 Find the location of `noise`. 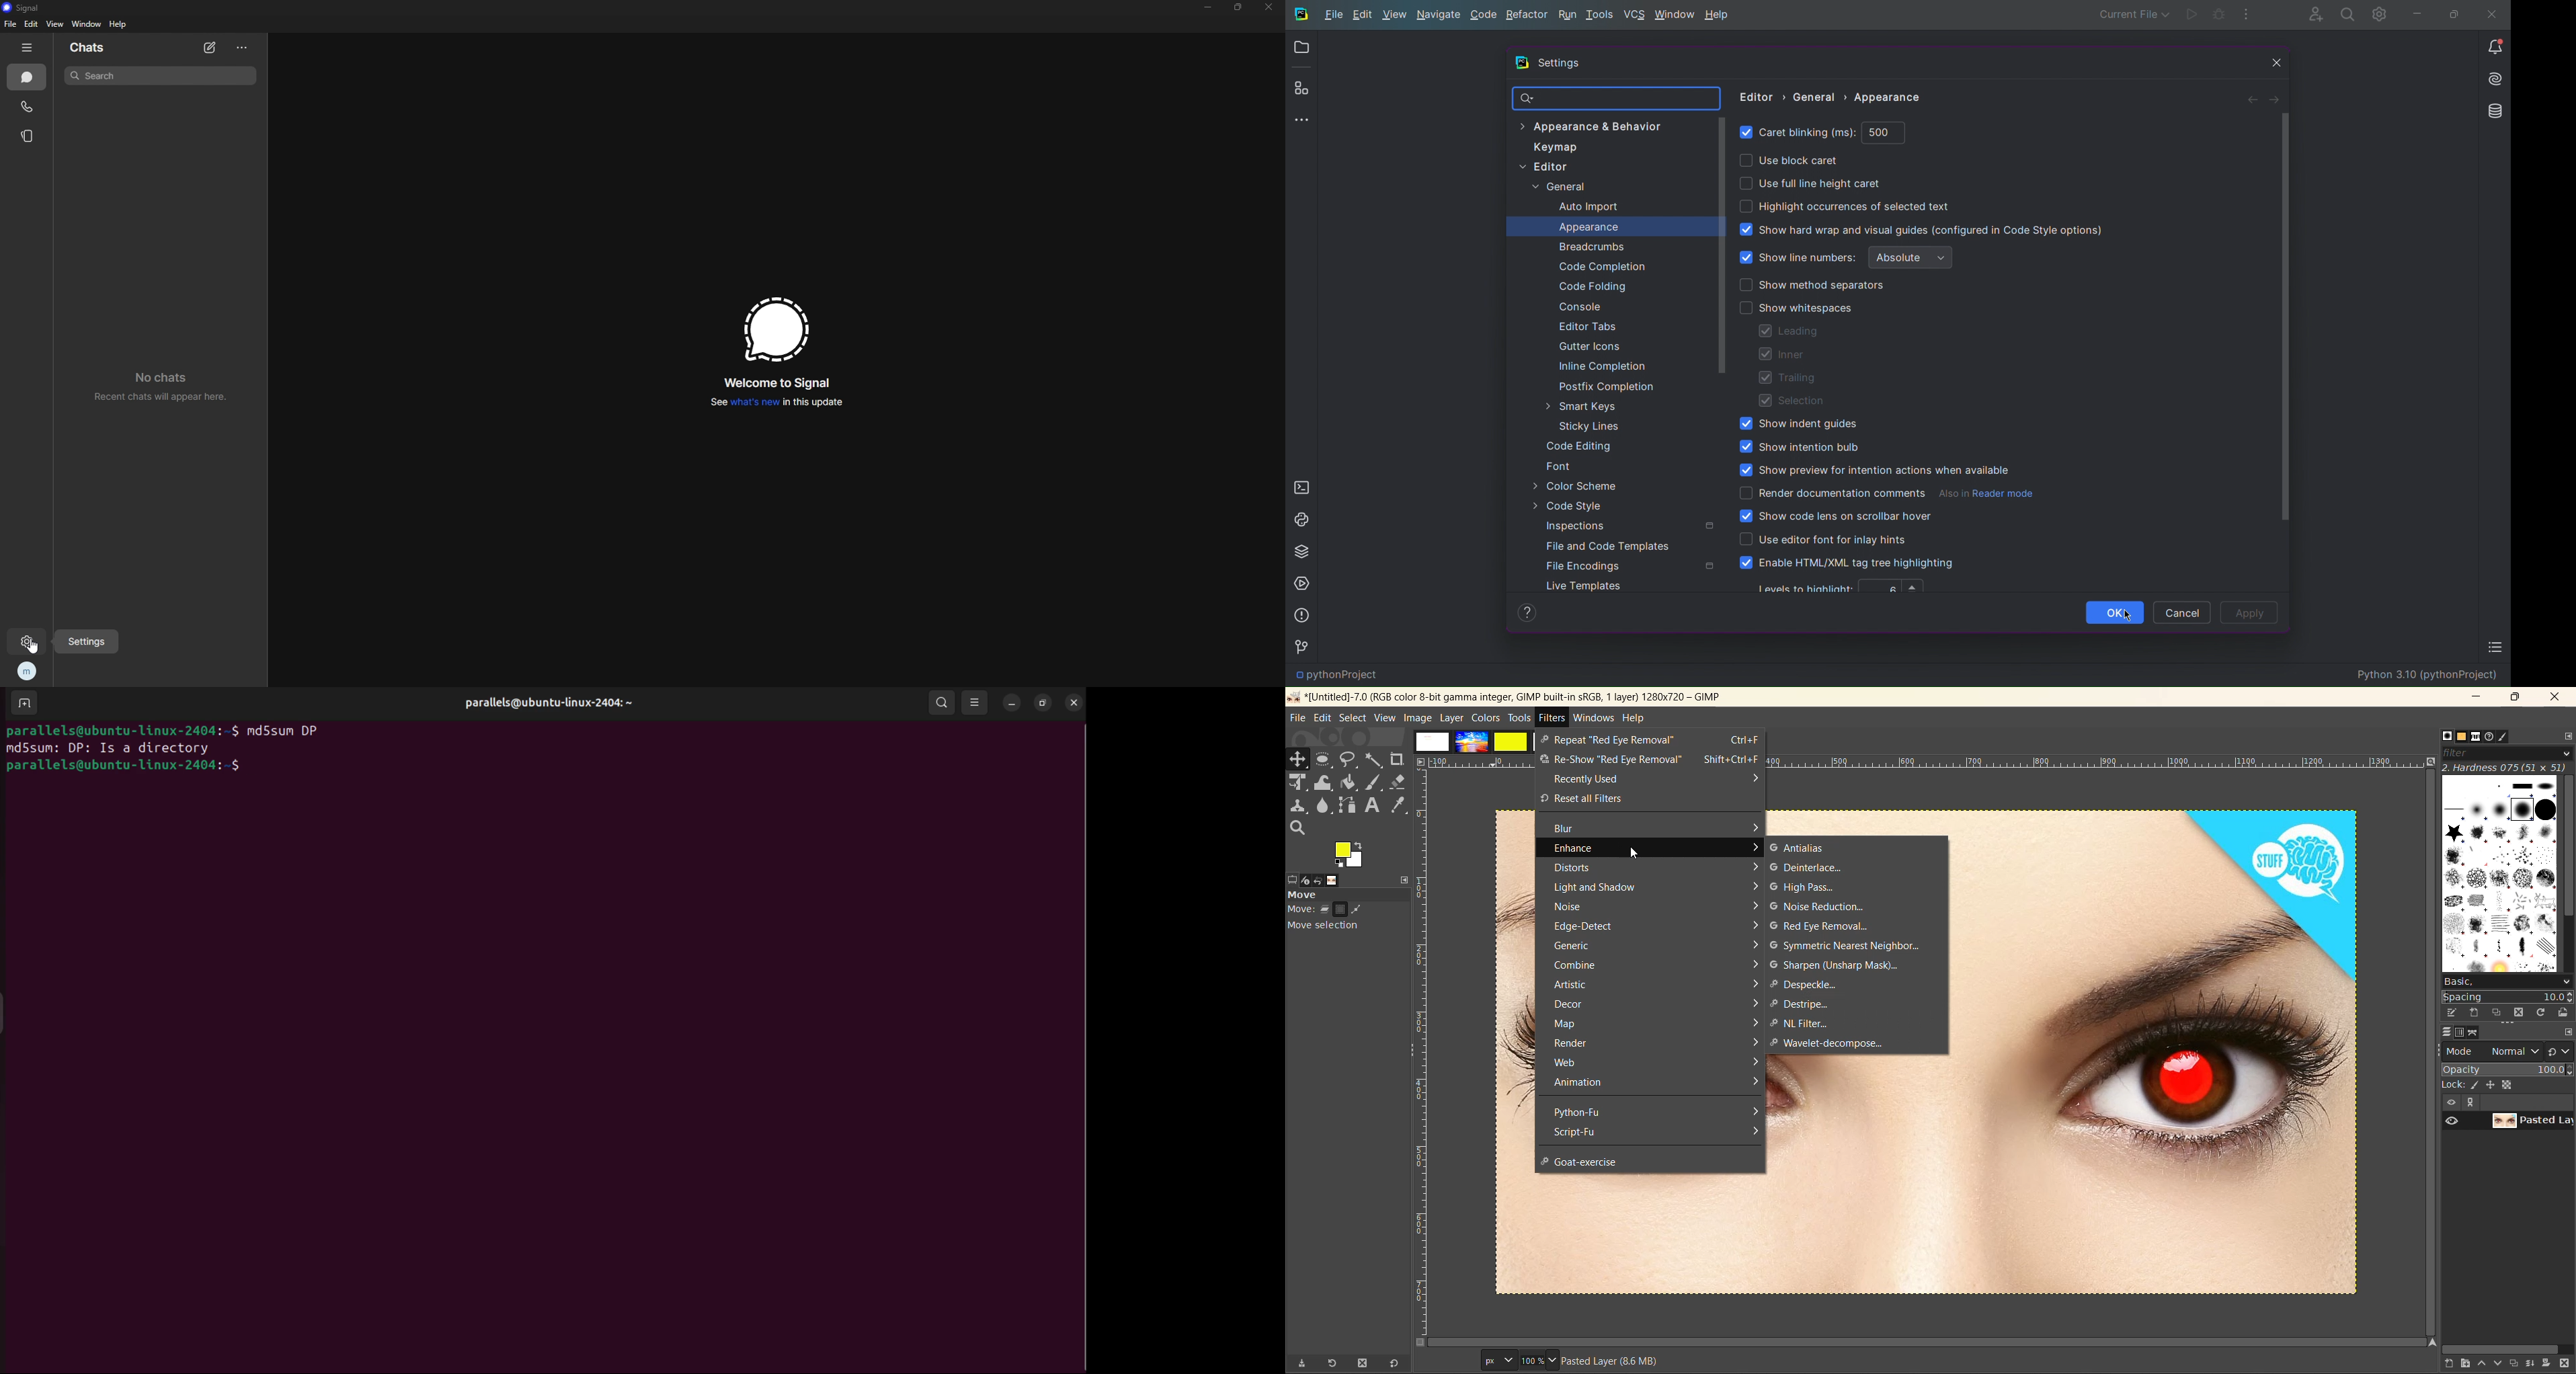

noise is located at coordinates (1655, 908).